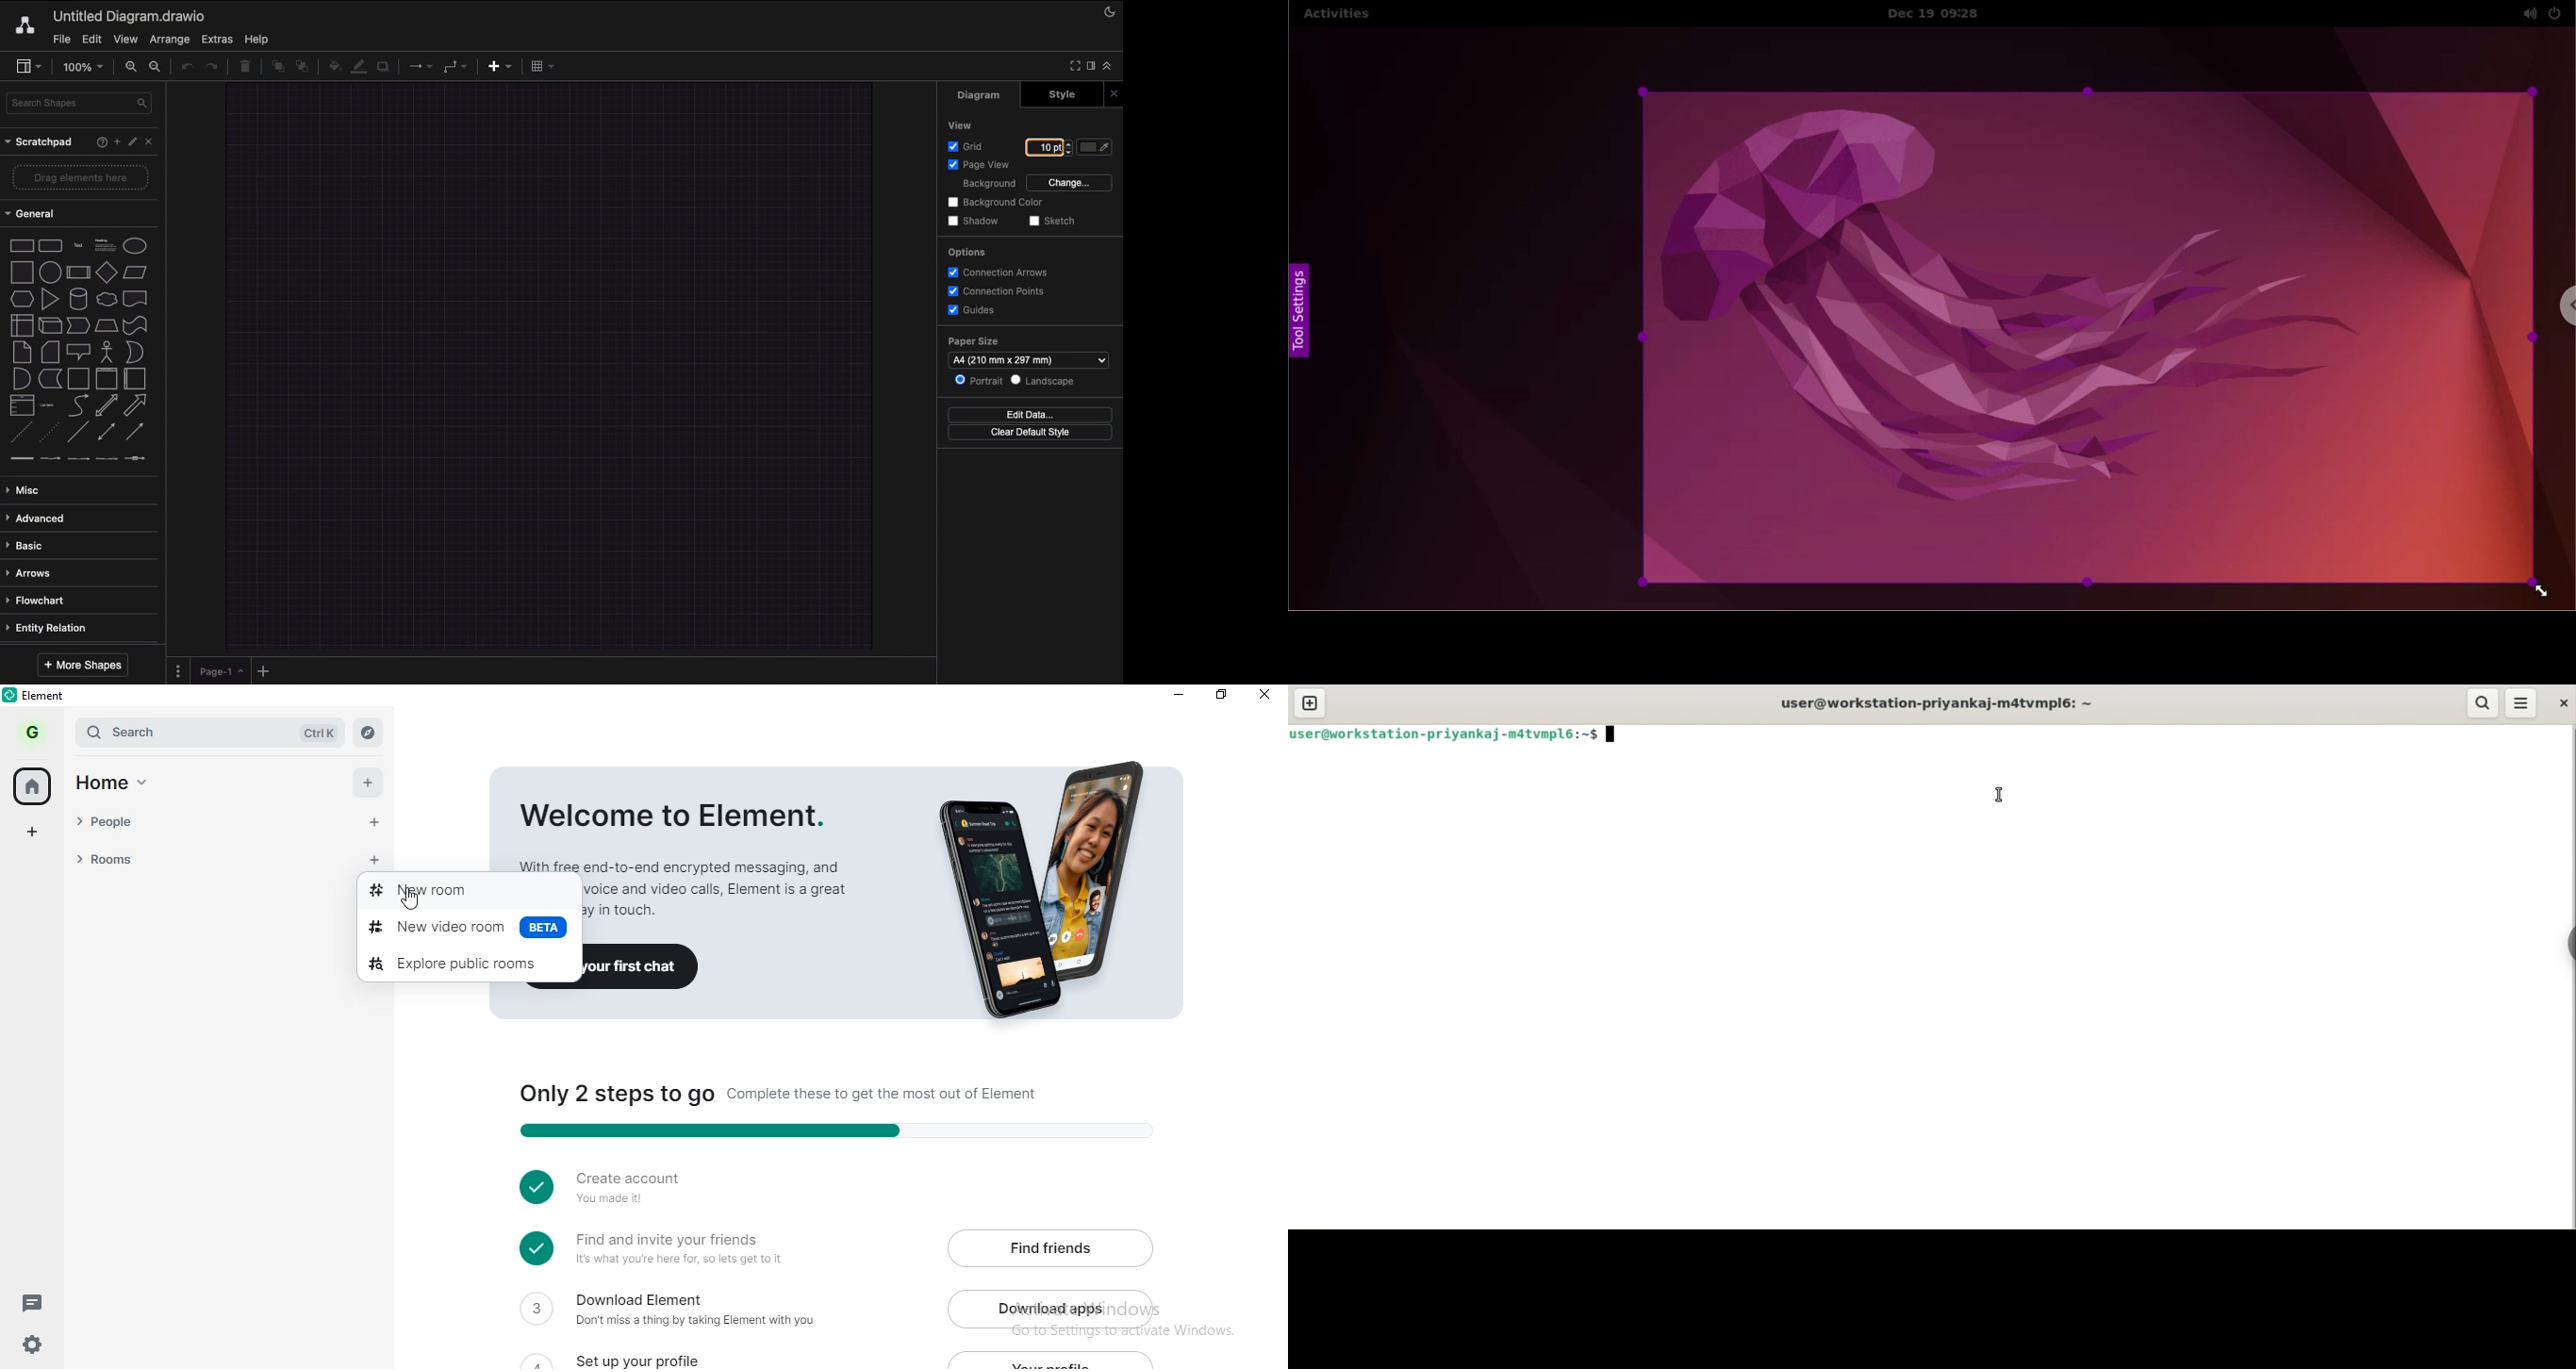  Describe the element at coordinates (1043, 146) in the screenshot. I see `10 pt` at that location.